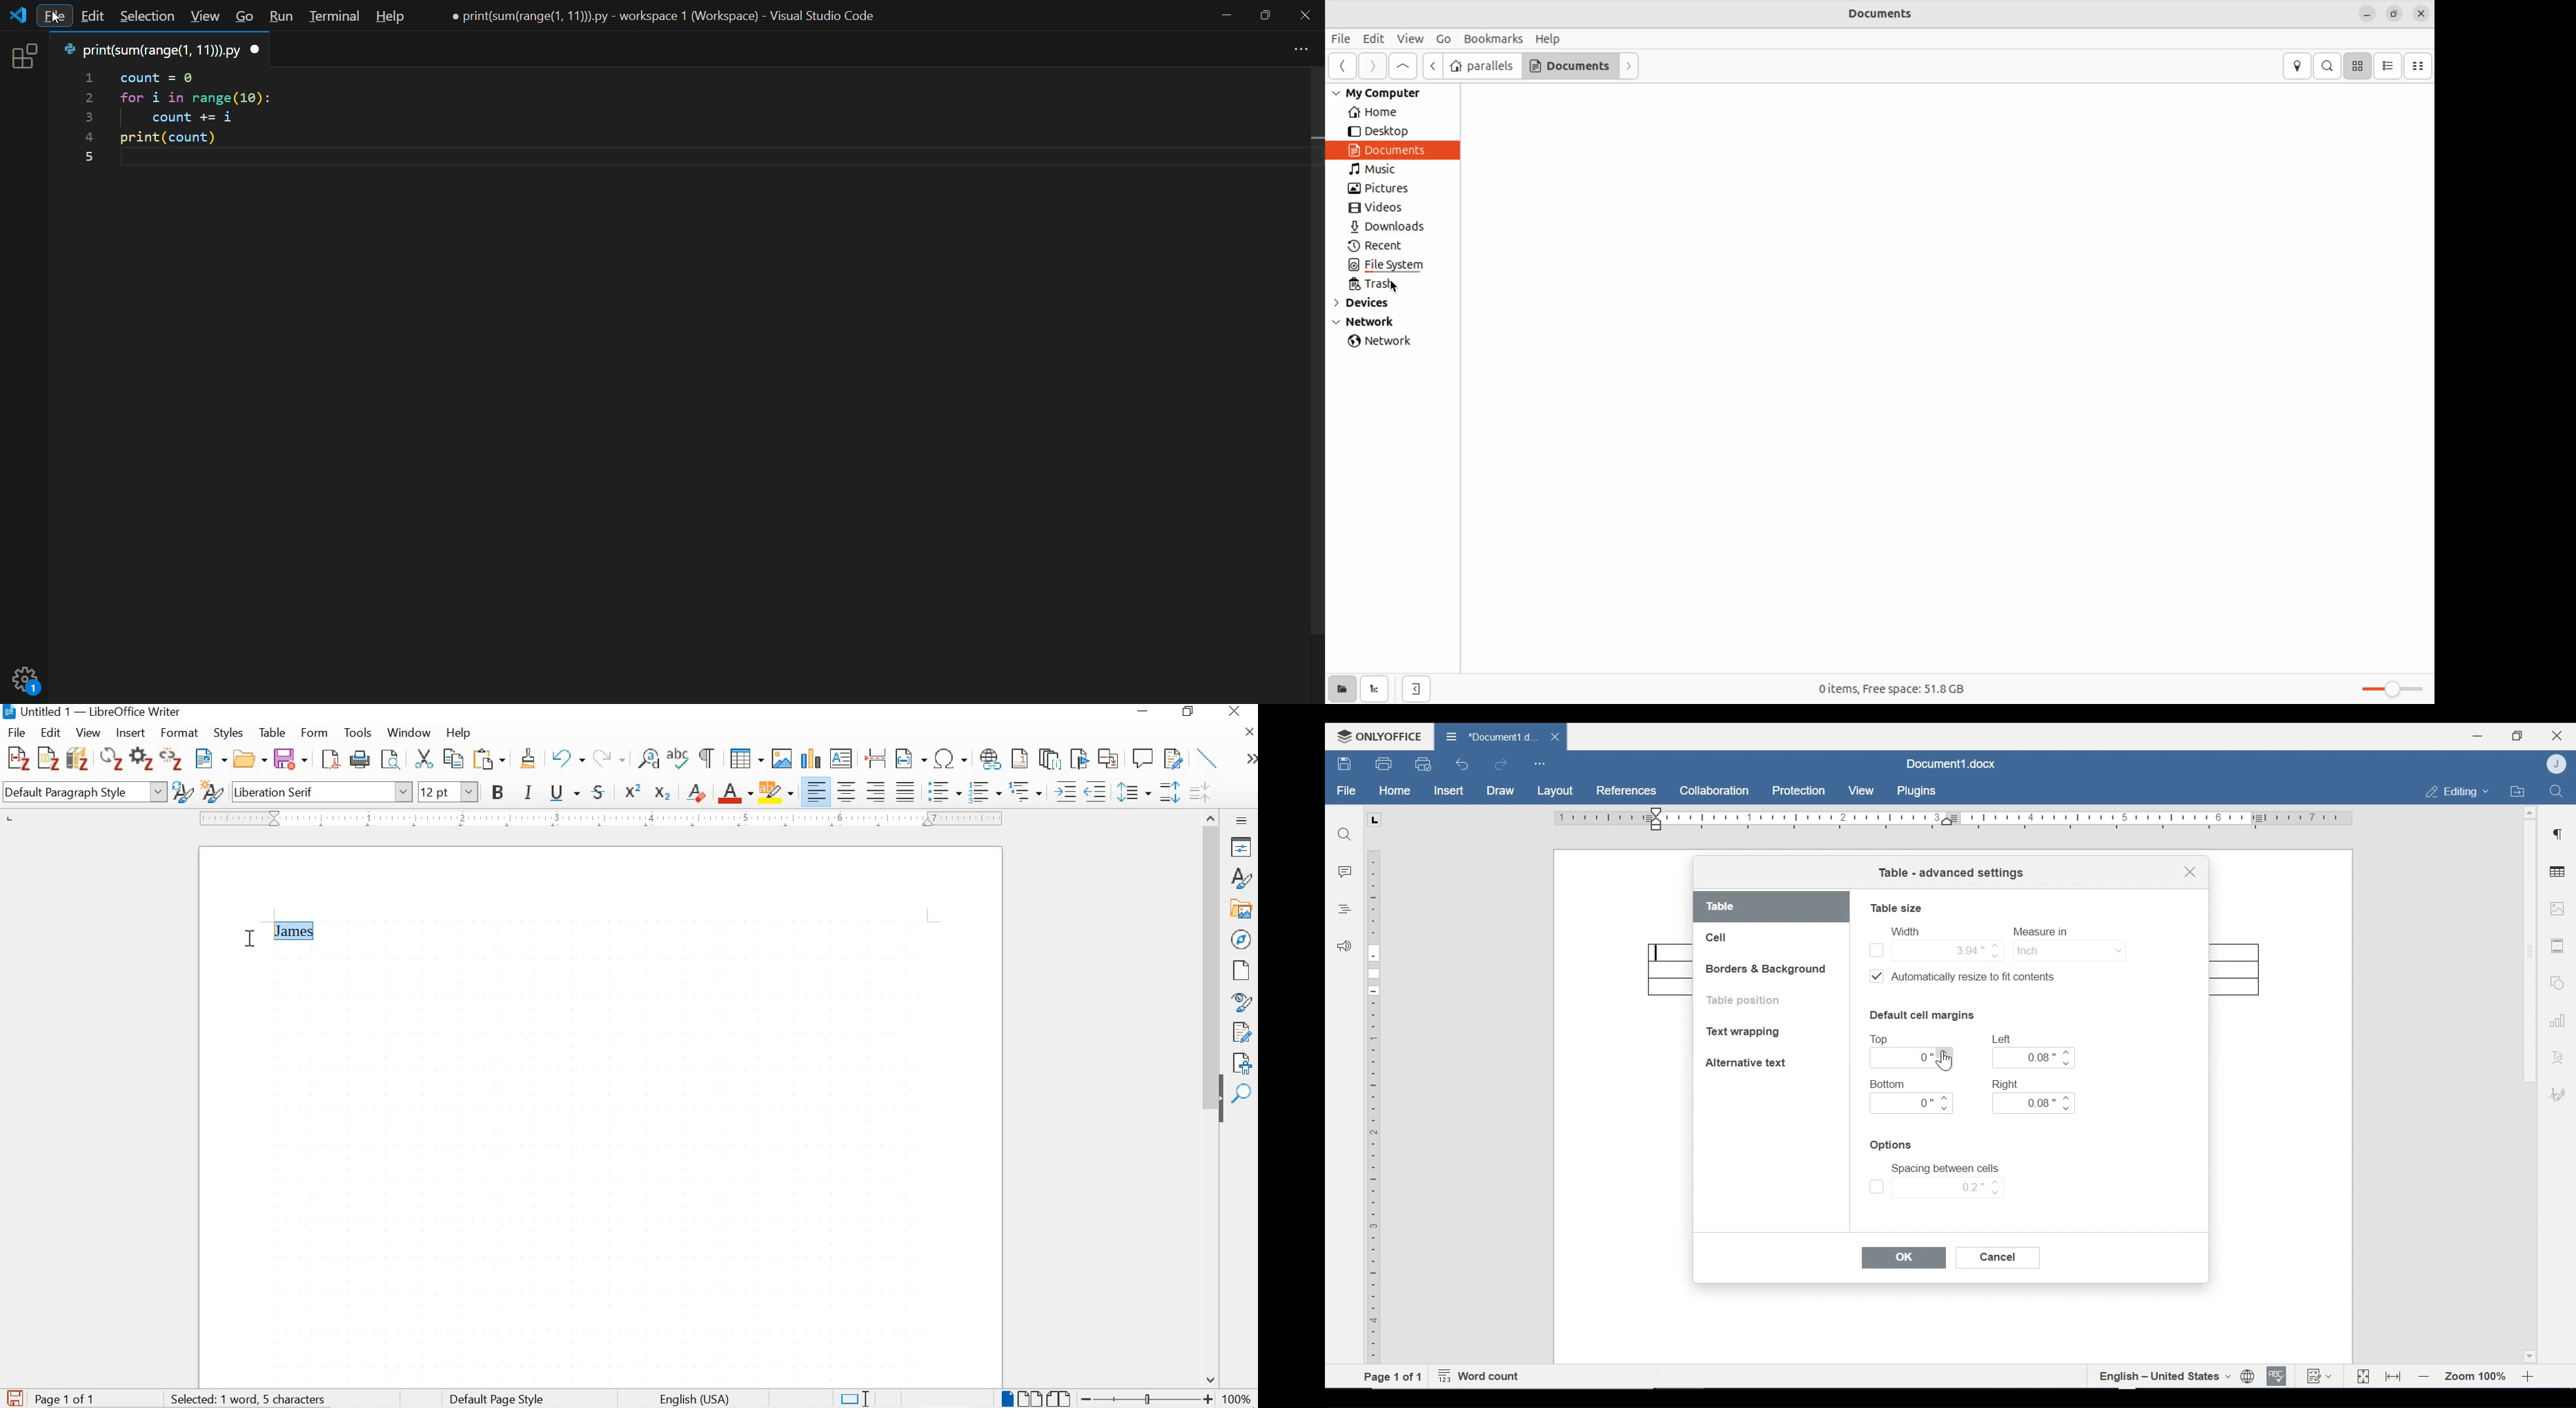 Image resolution: width=2576 pixels, height=1428 pixels. Describe the element at coordinates (457, 733) in the screenshot. I see `help` at that location.